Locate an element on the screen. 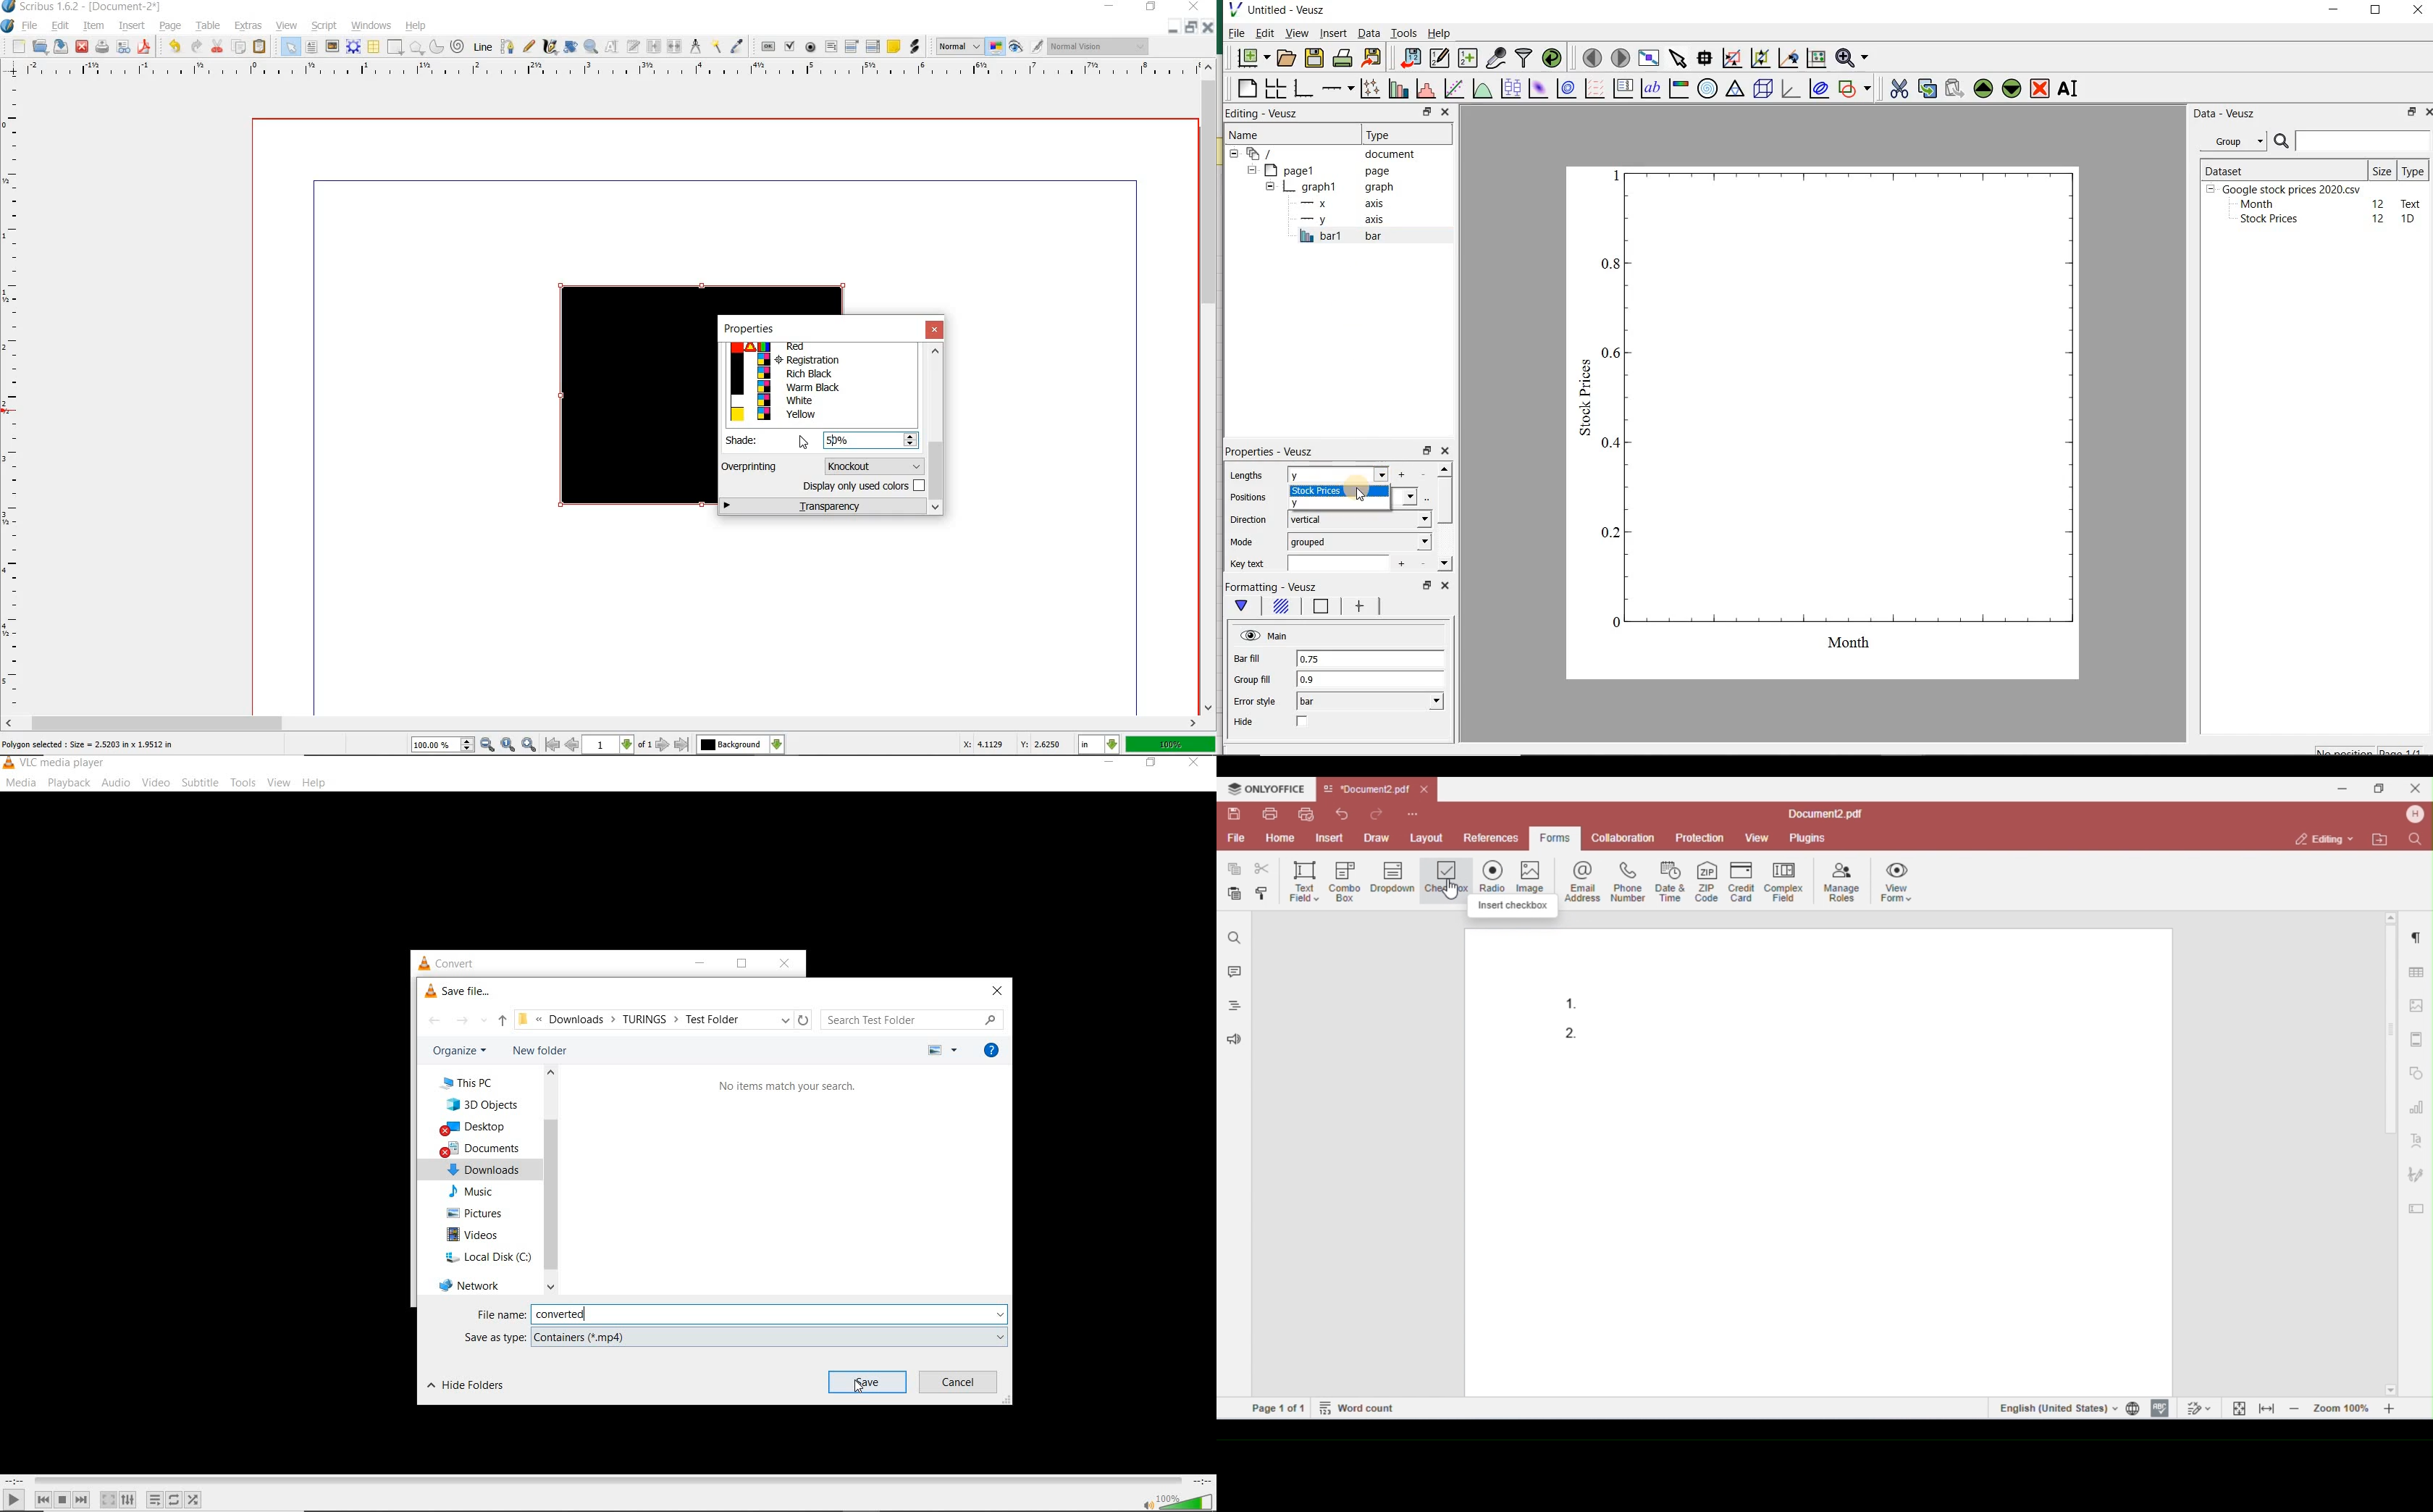 The width and height of the screenshot is (2436, 1512). insert is located at coordinates (134, 25).